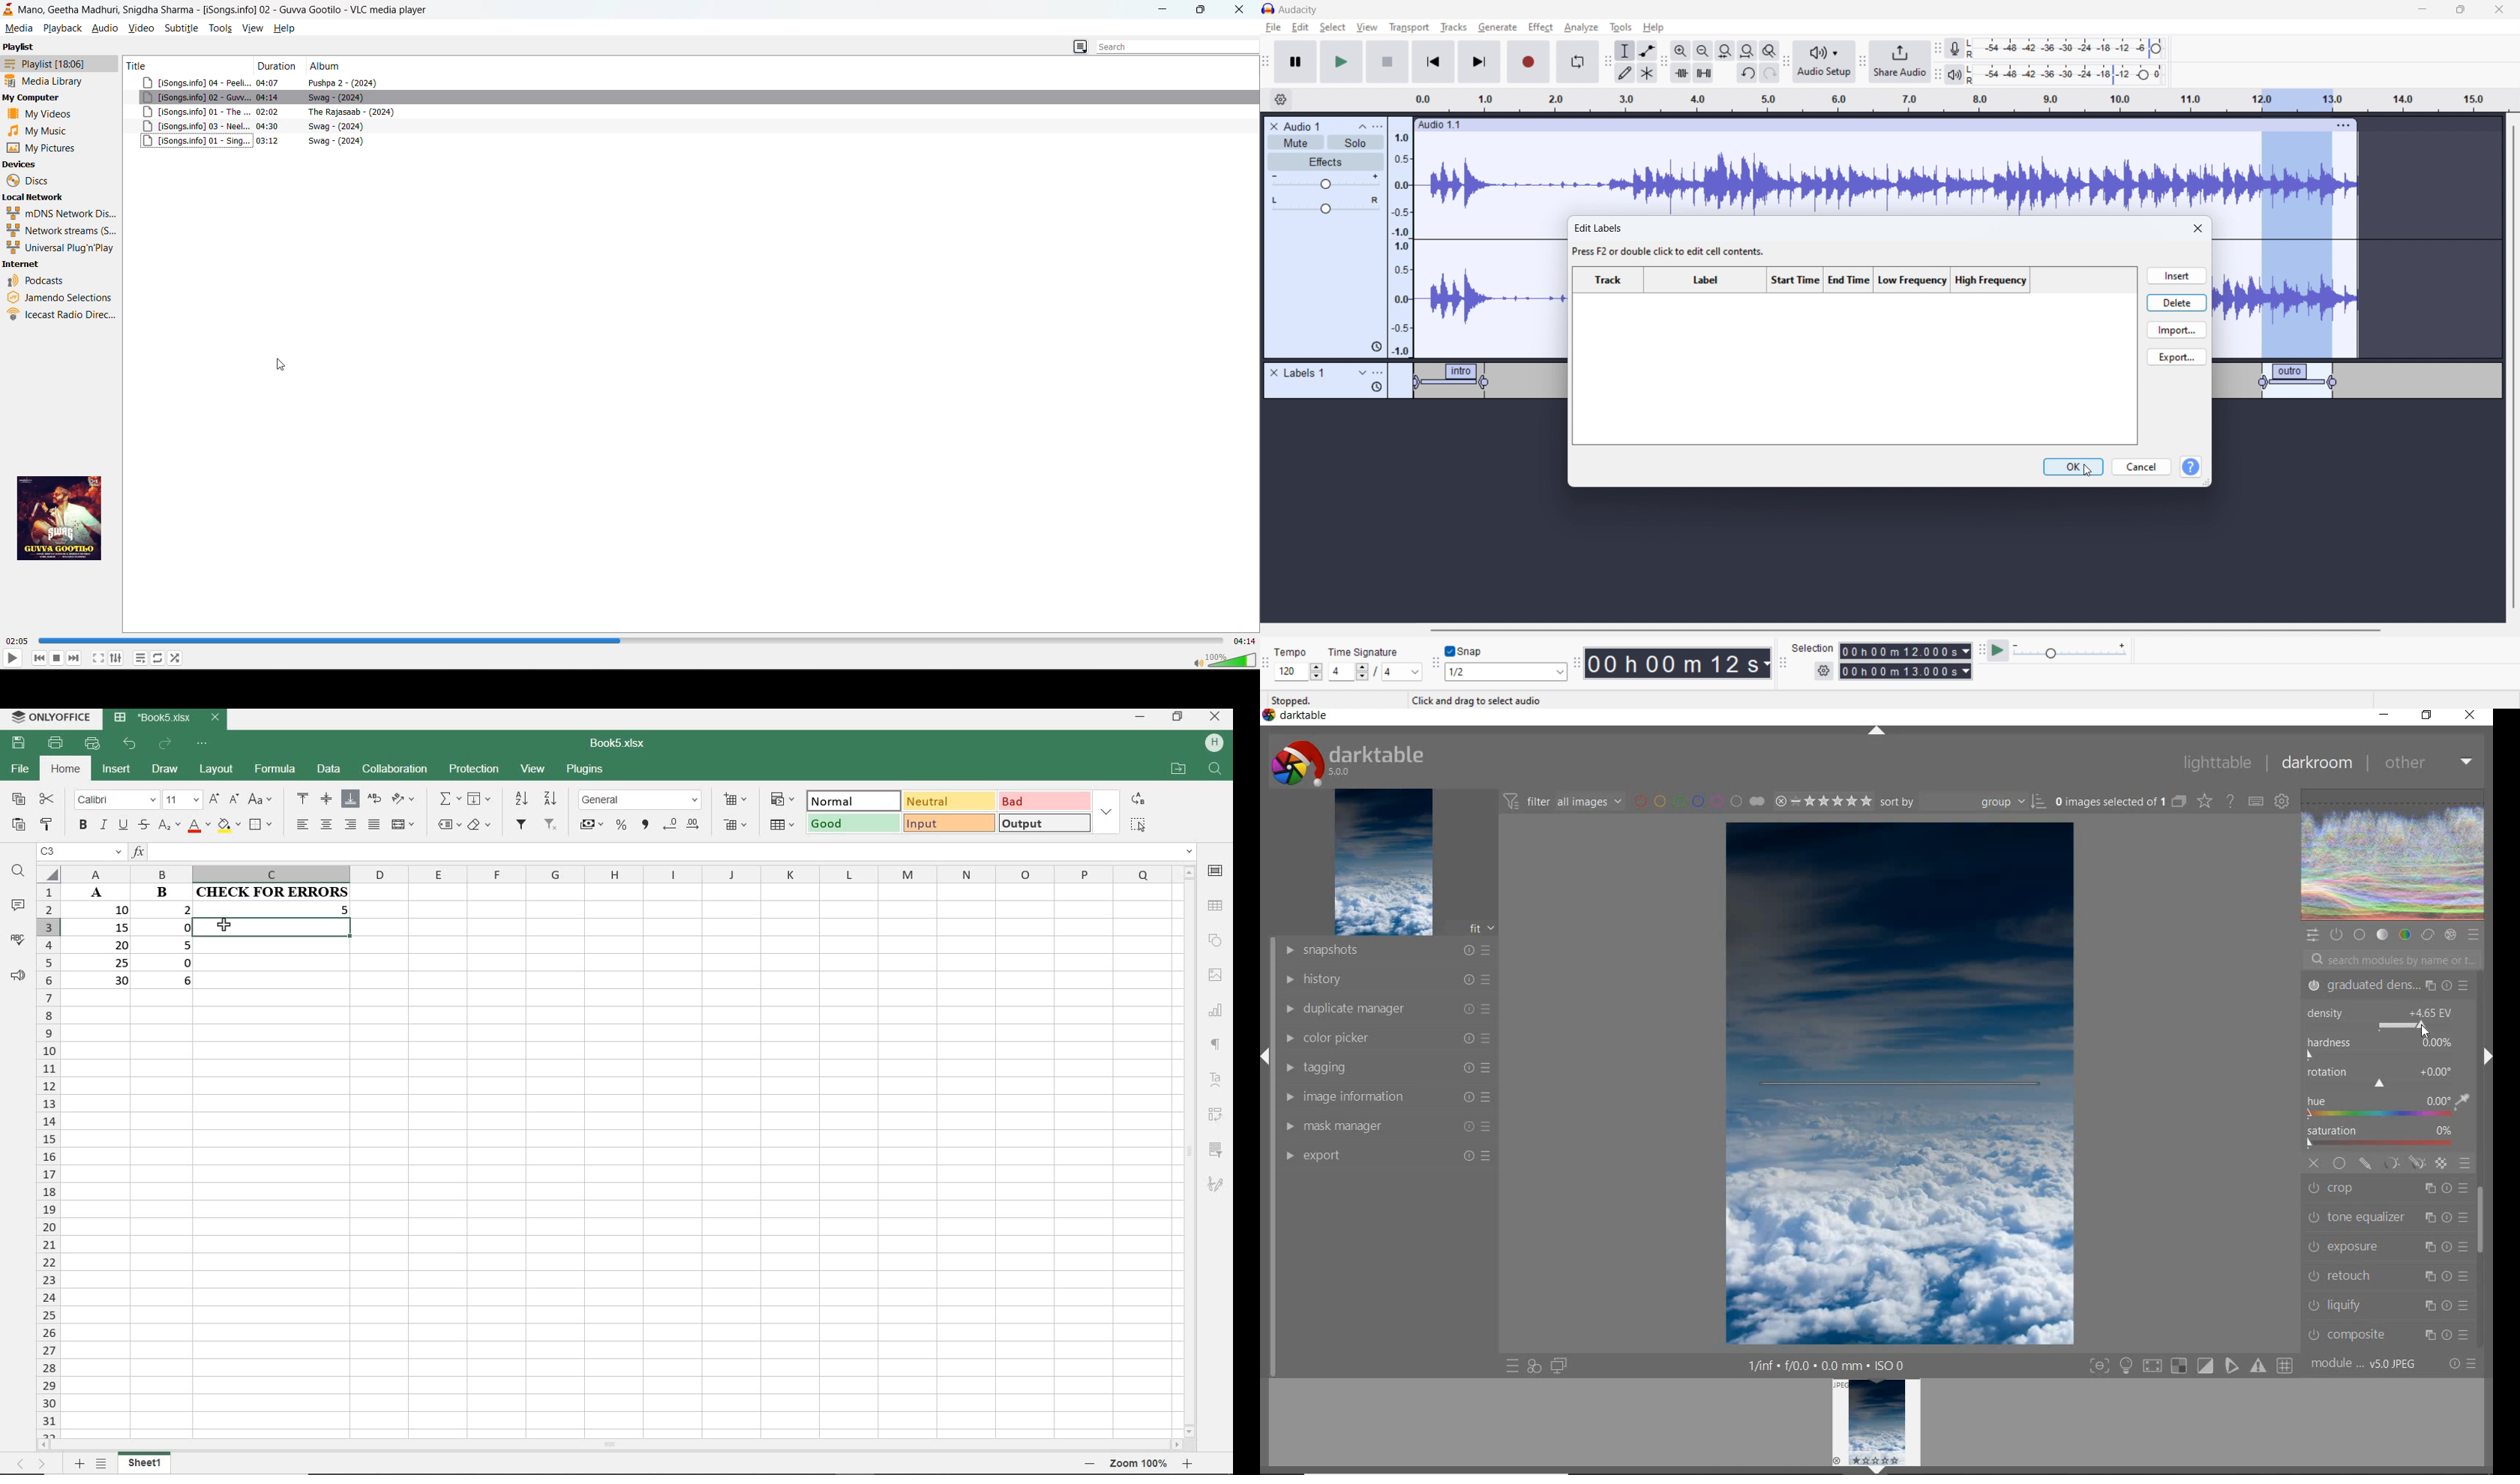  I want to click on help, so click(2191, 468).